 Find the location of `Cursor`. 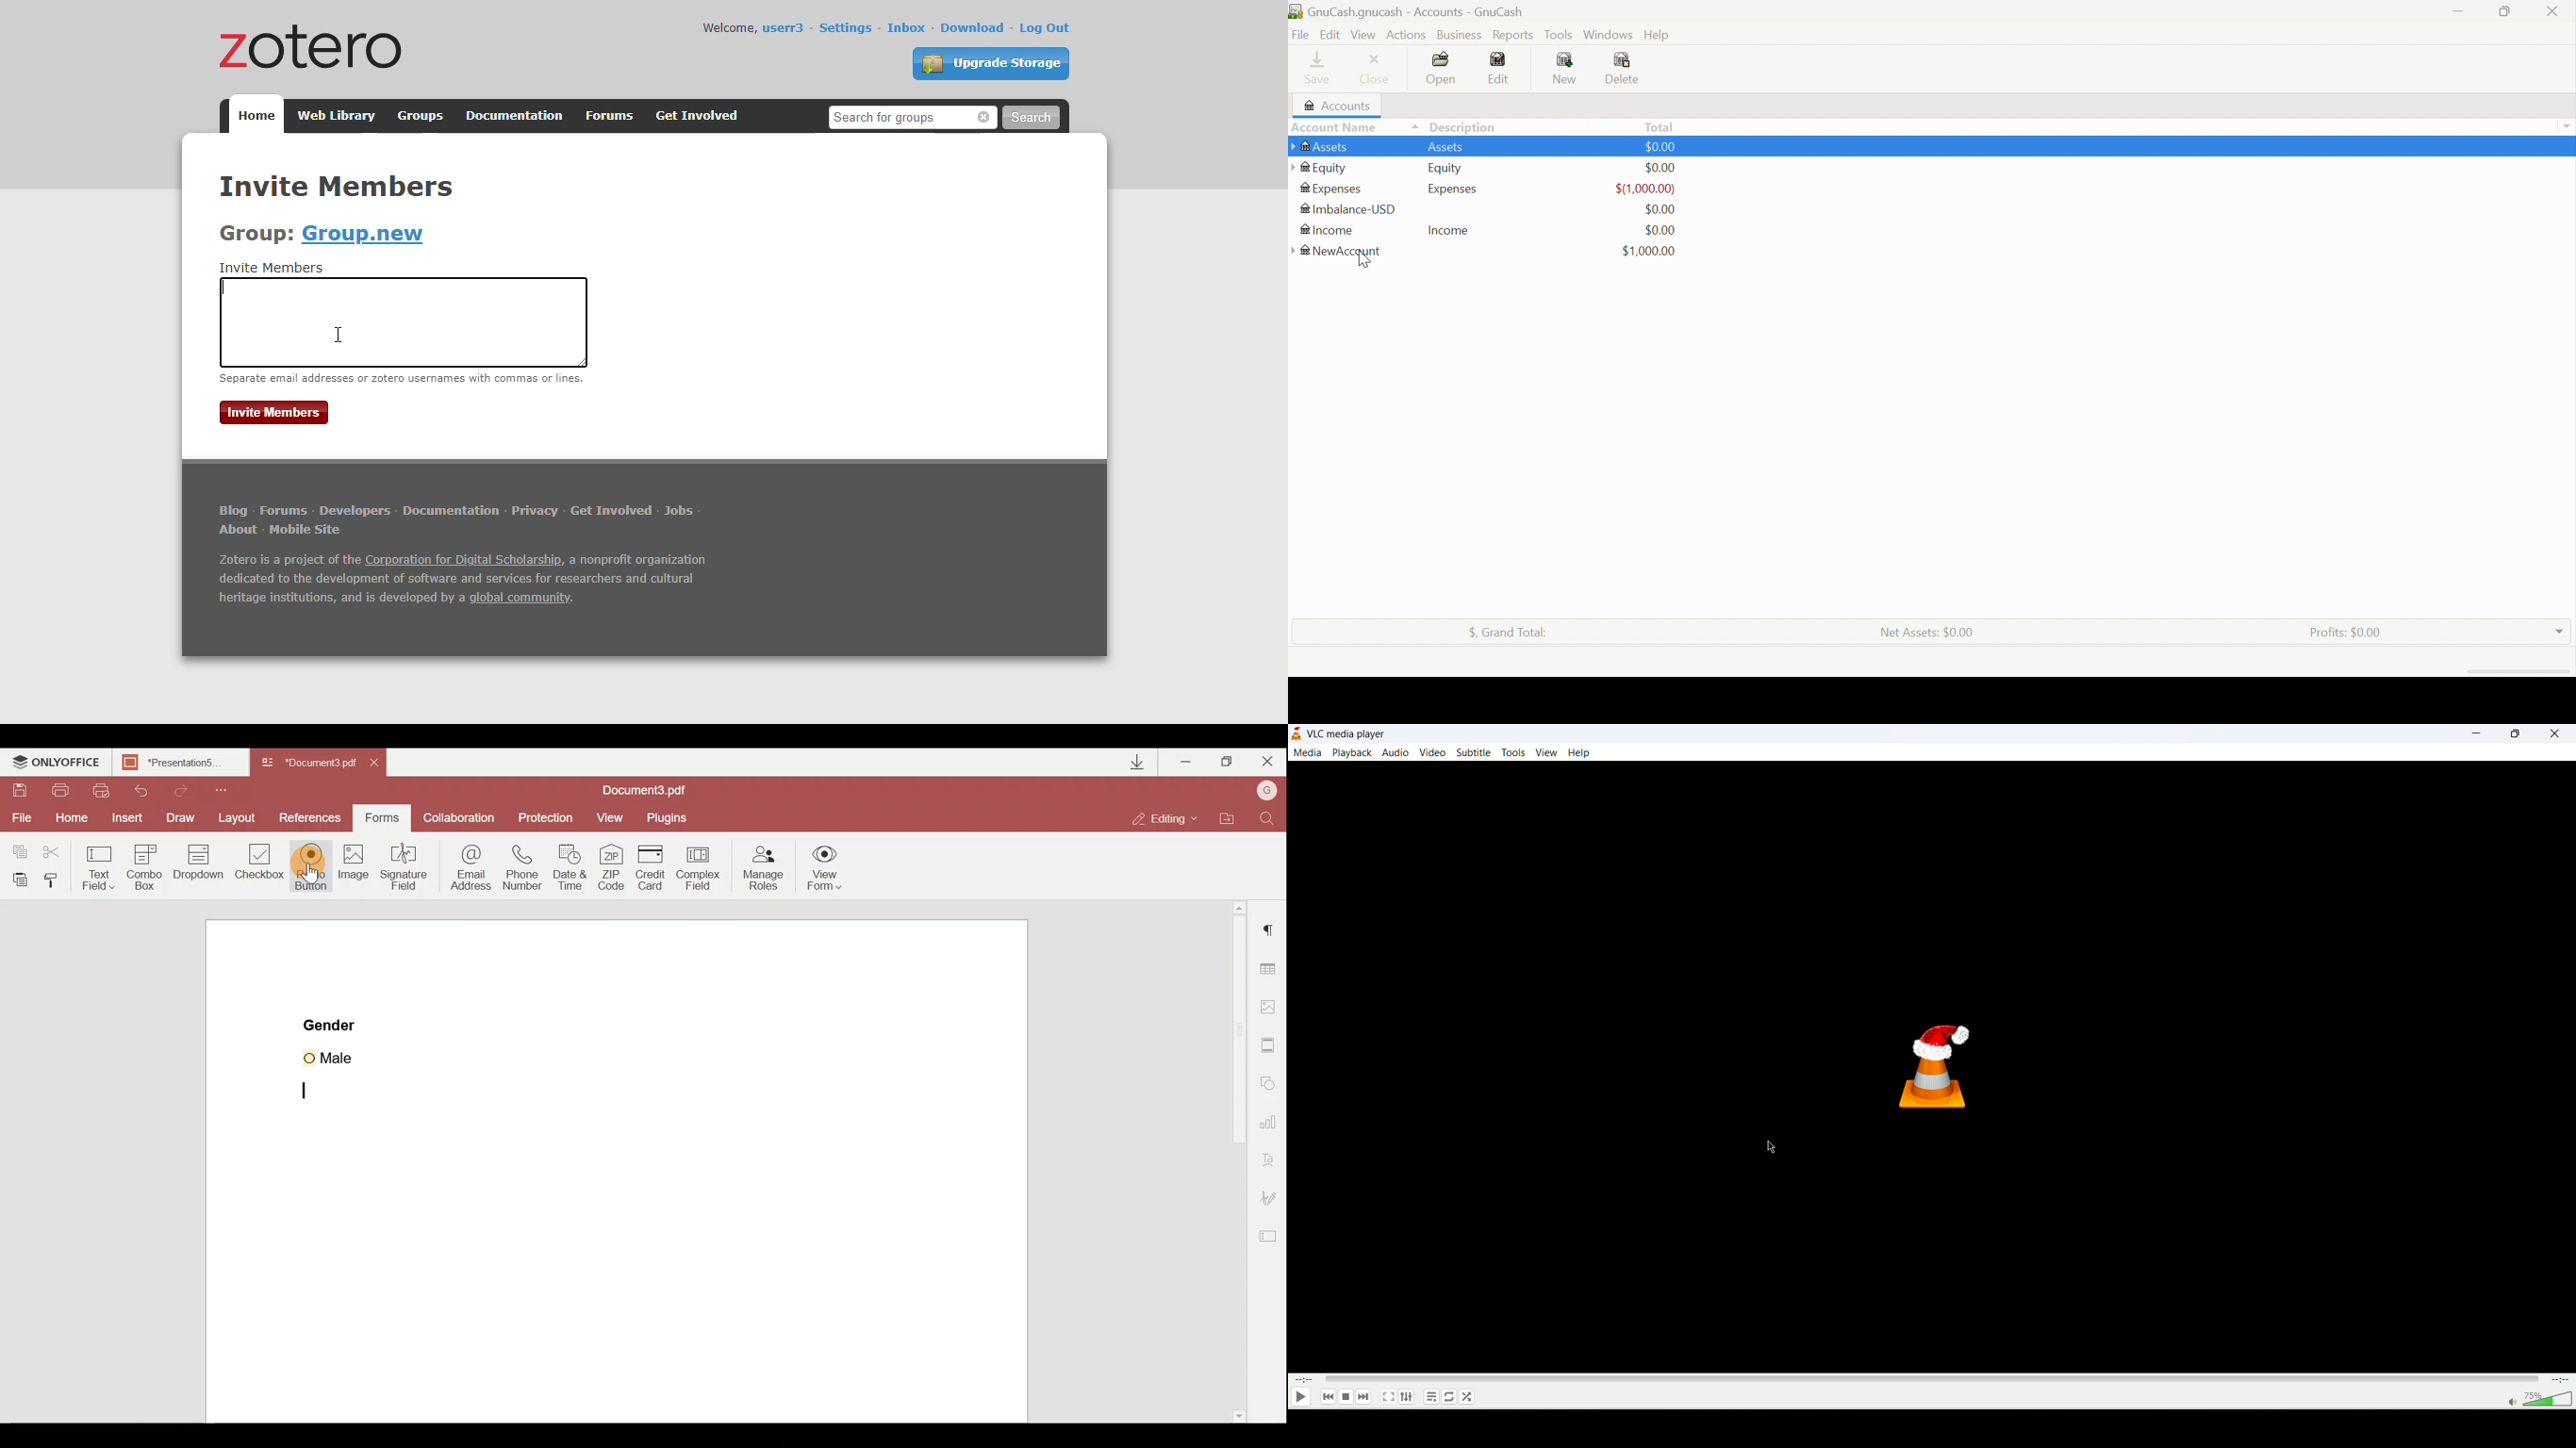

Cursor is located at coordinates (315, 1091).